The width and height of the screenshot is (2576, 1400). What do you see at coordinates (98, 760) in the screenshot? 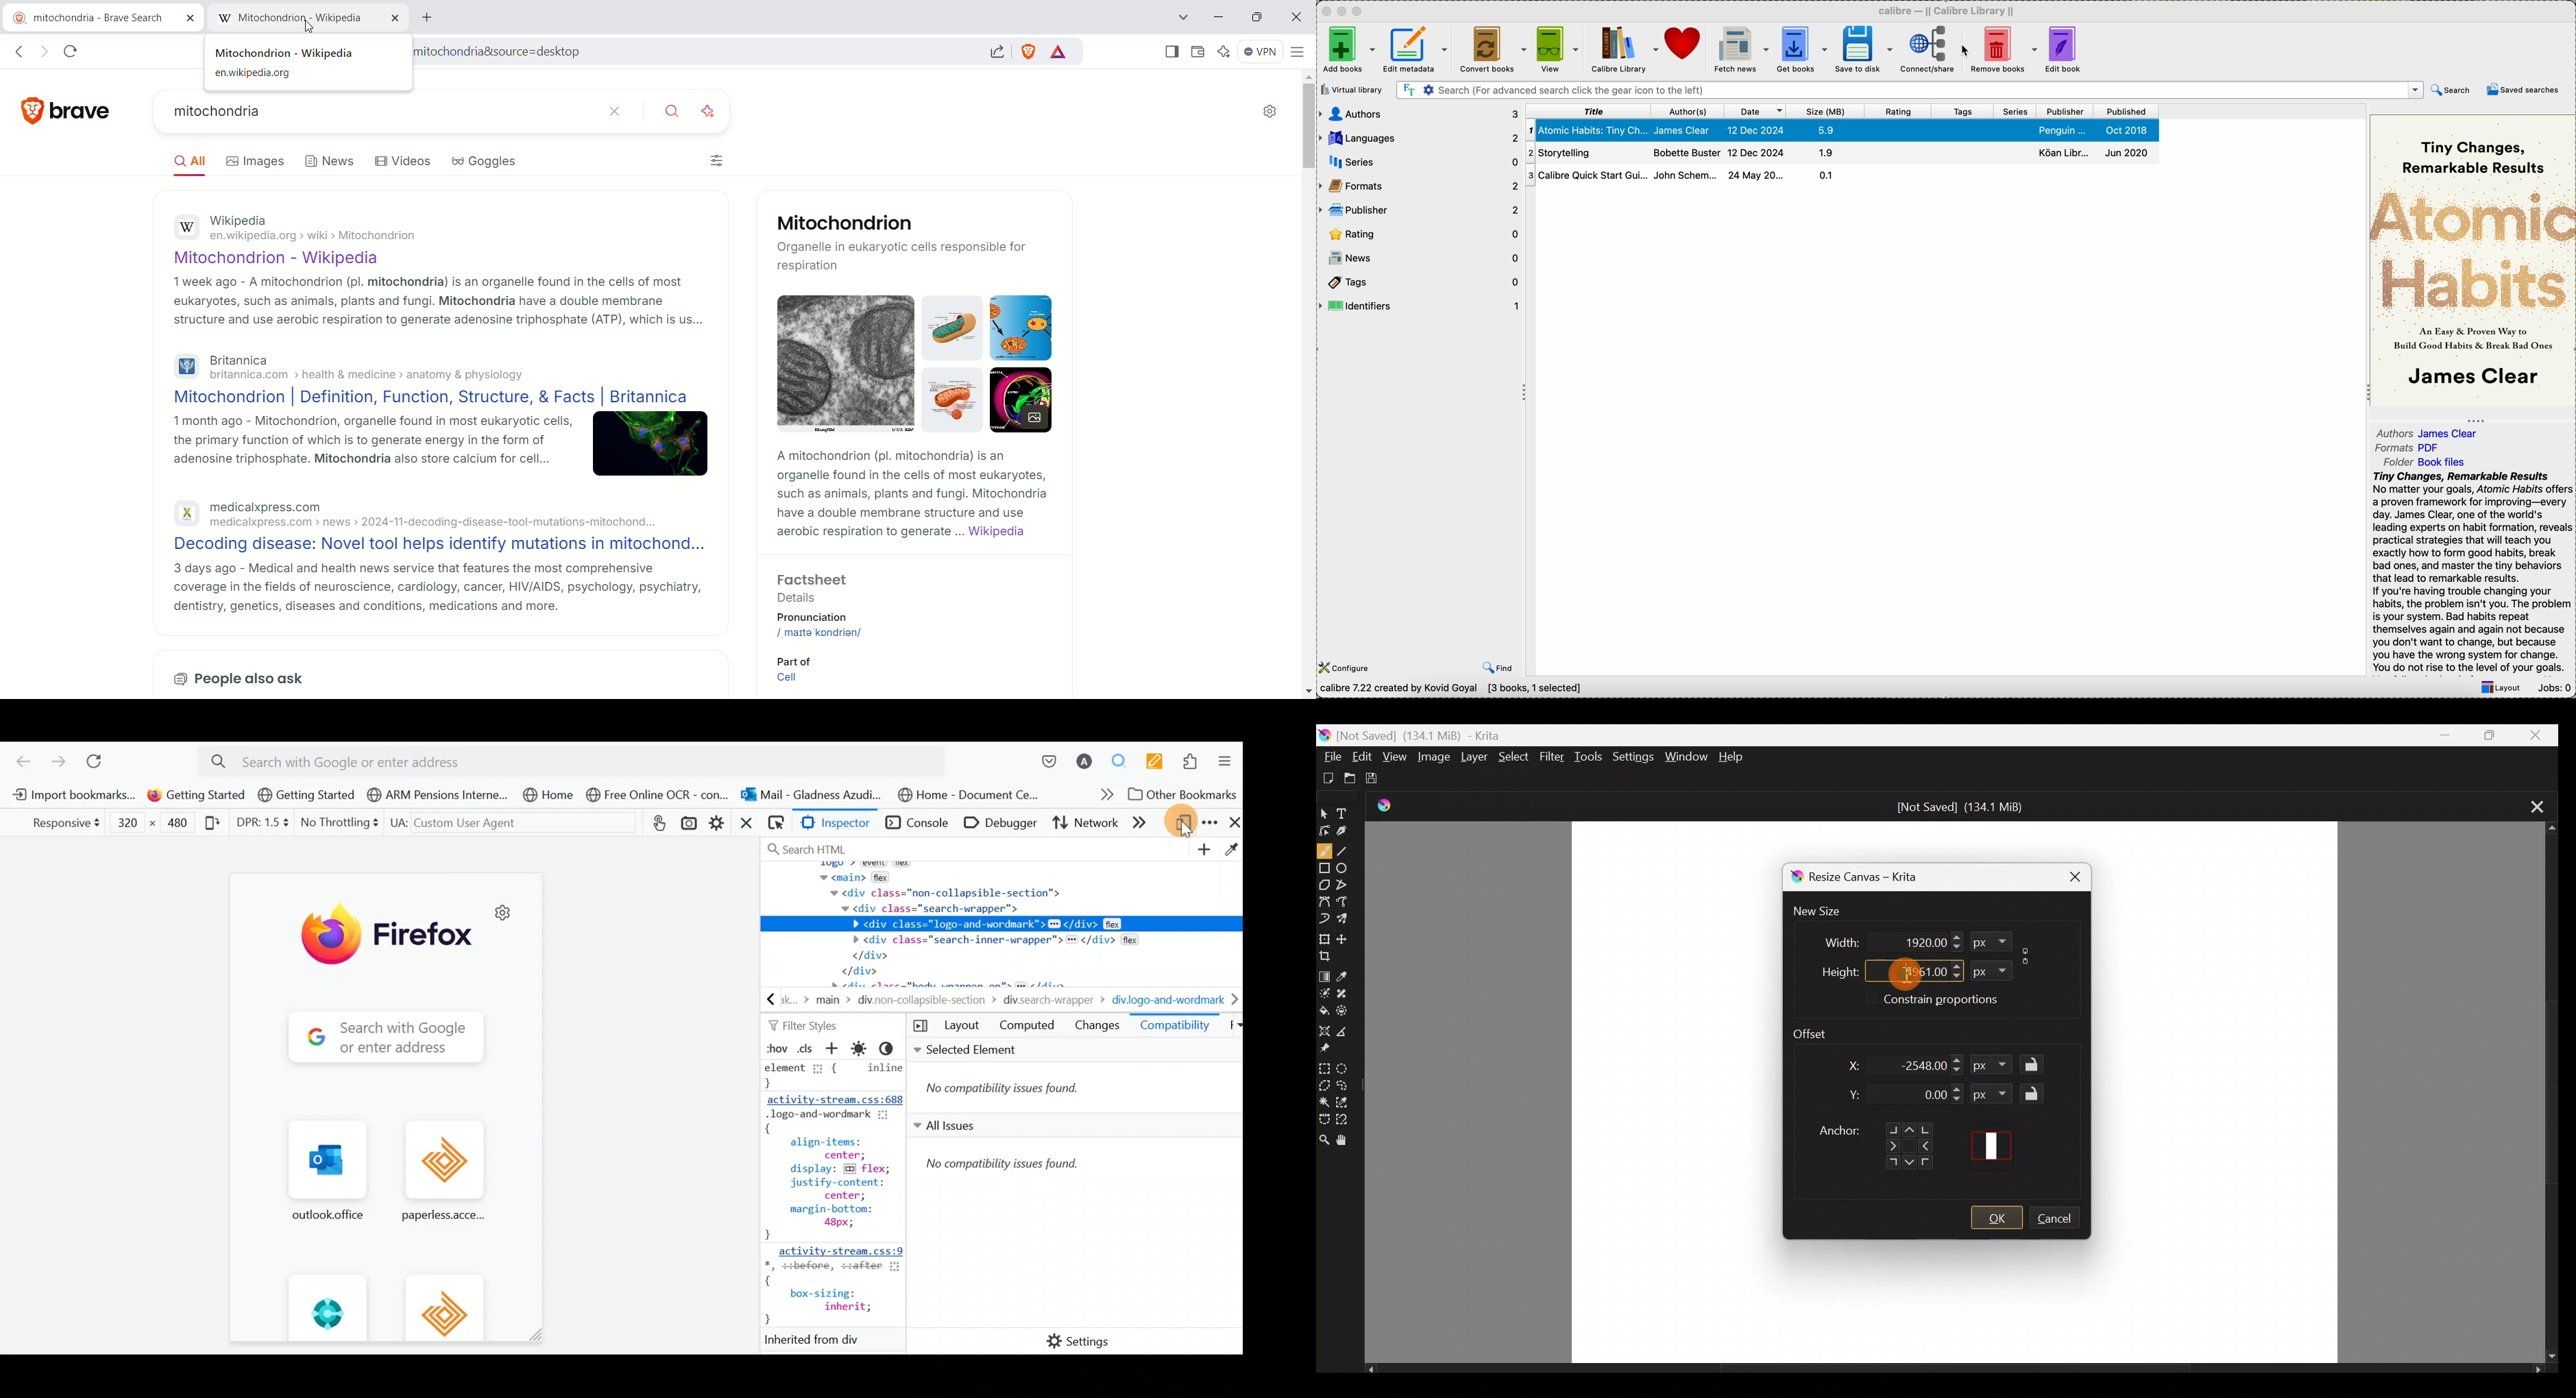
I see `Reload current page` at bounding box center [98, 760].